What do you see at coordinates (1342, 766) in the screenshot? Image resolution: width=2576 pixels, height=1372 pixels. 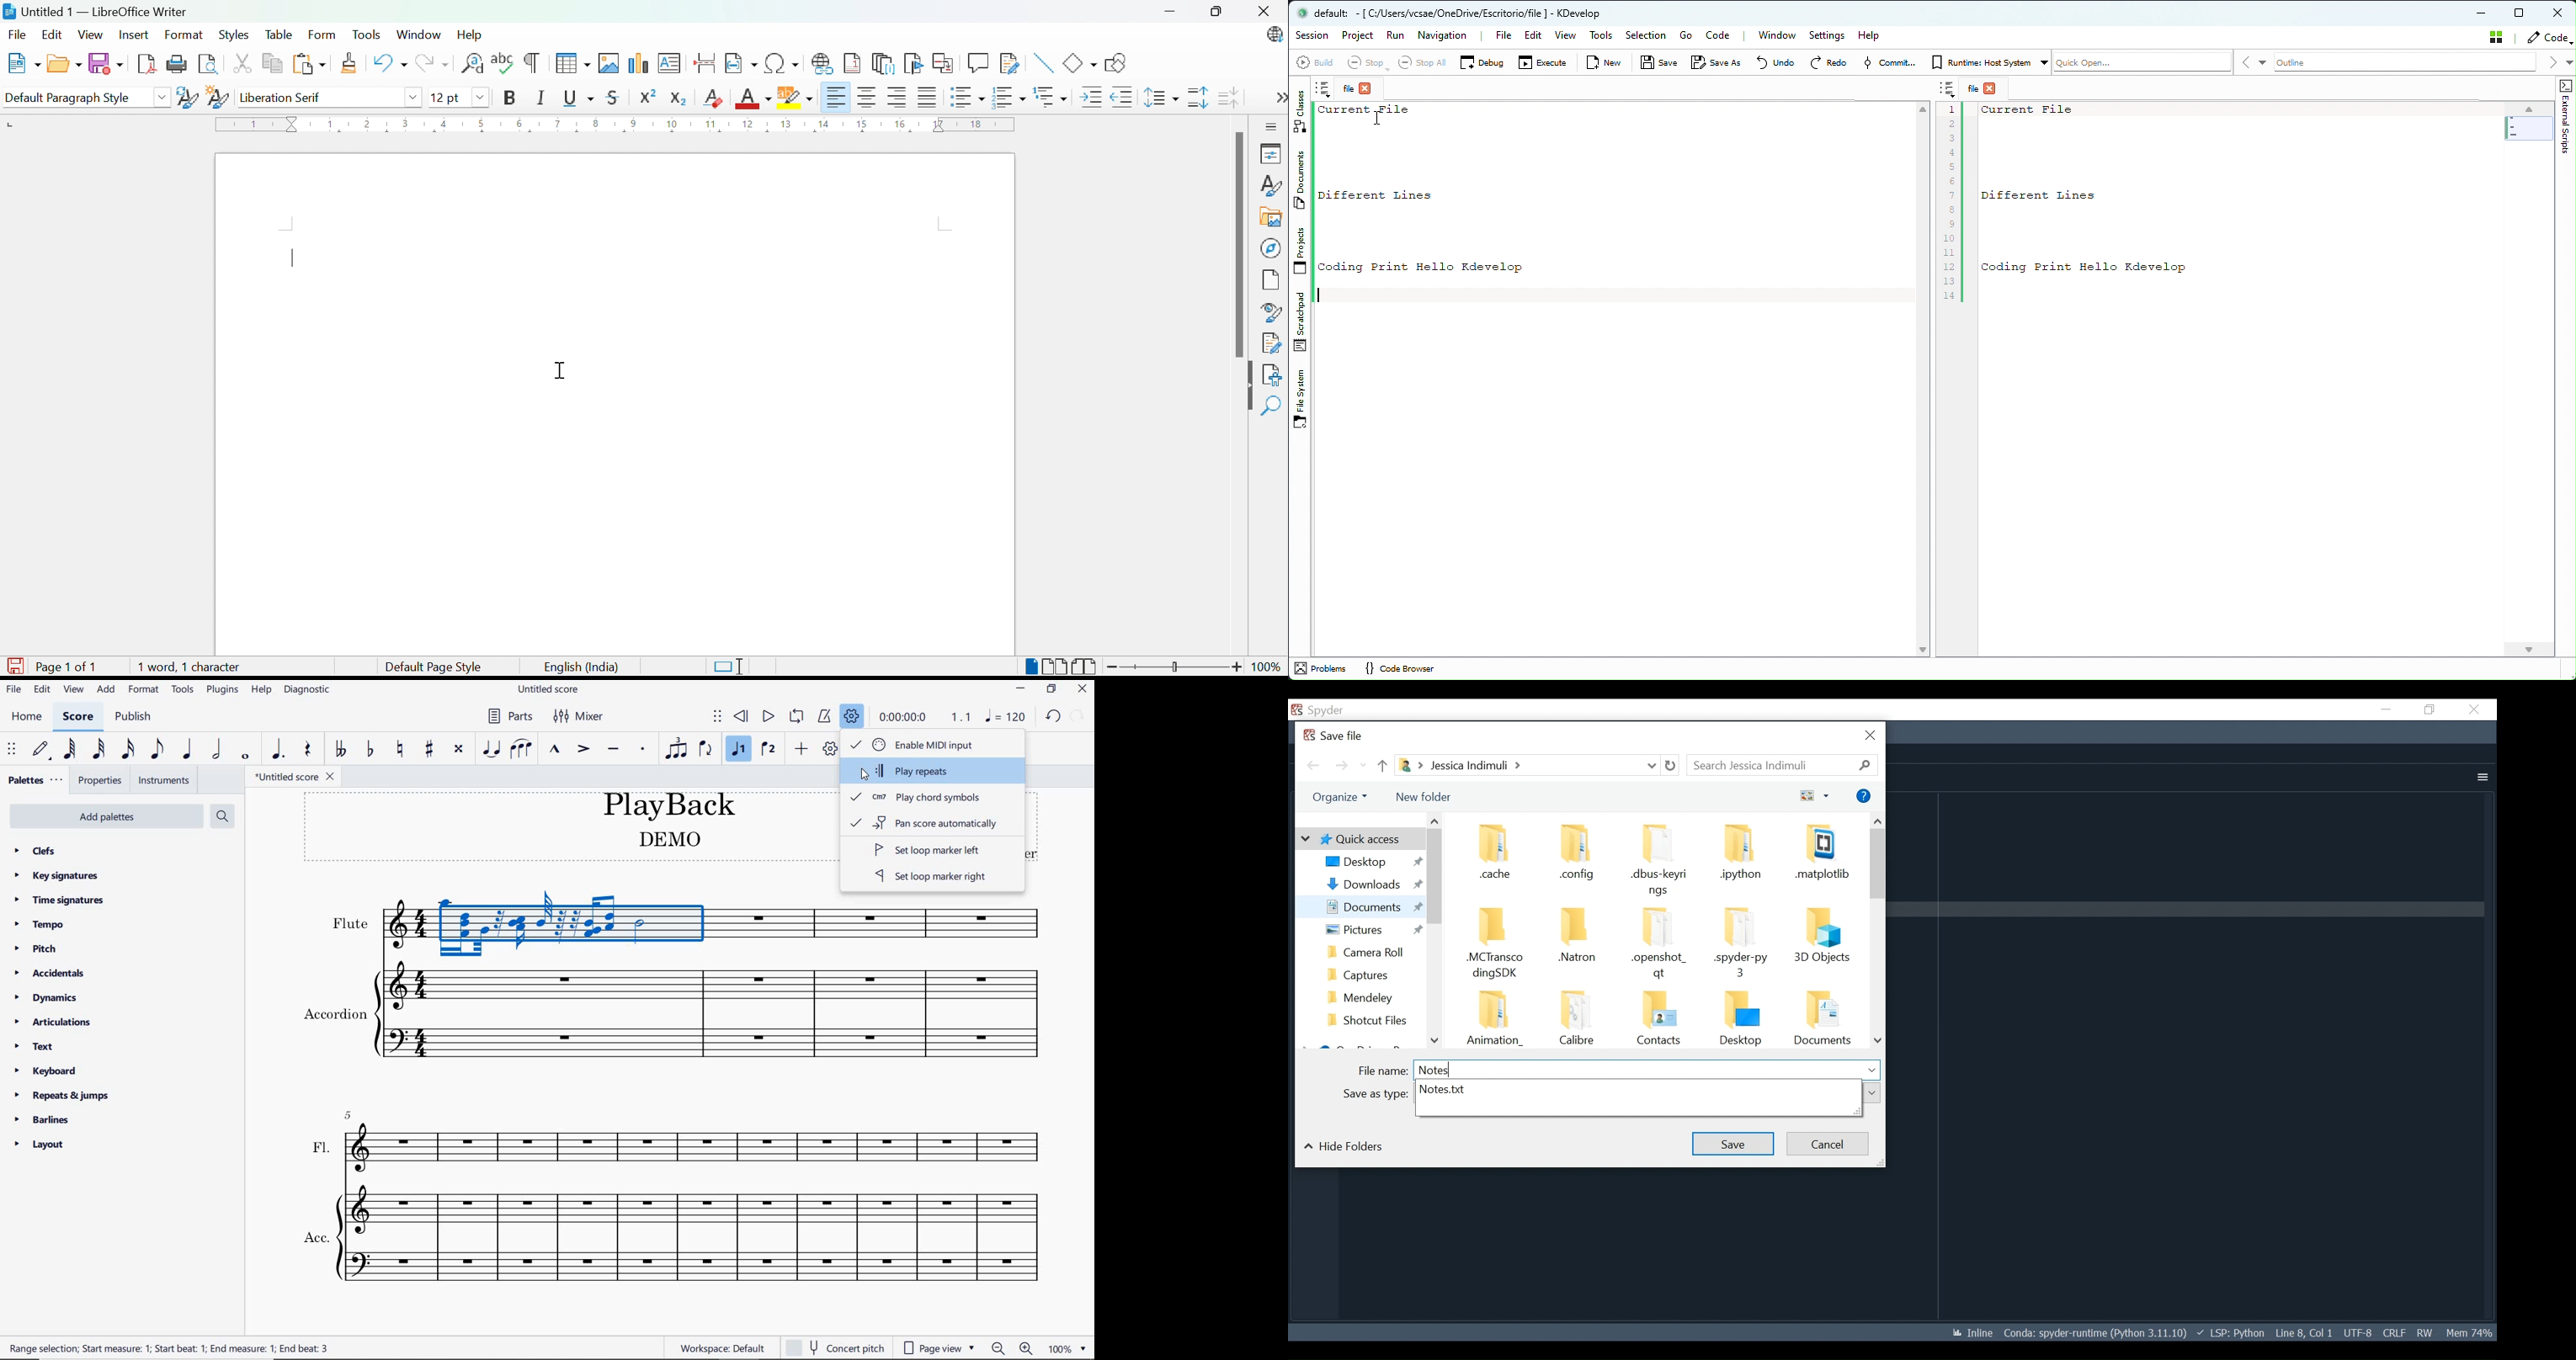 I see `Navigate Forward` at bounding box center [1342, 766].